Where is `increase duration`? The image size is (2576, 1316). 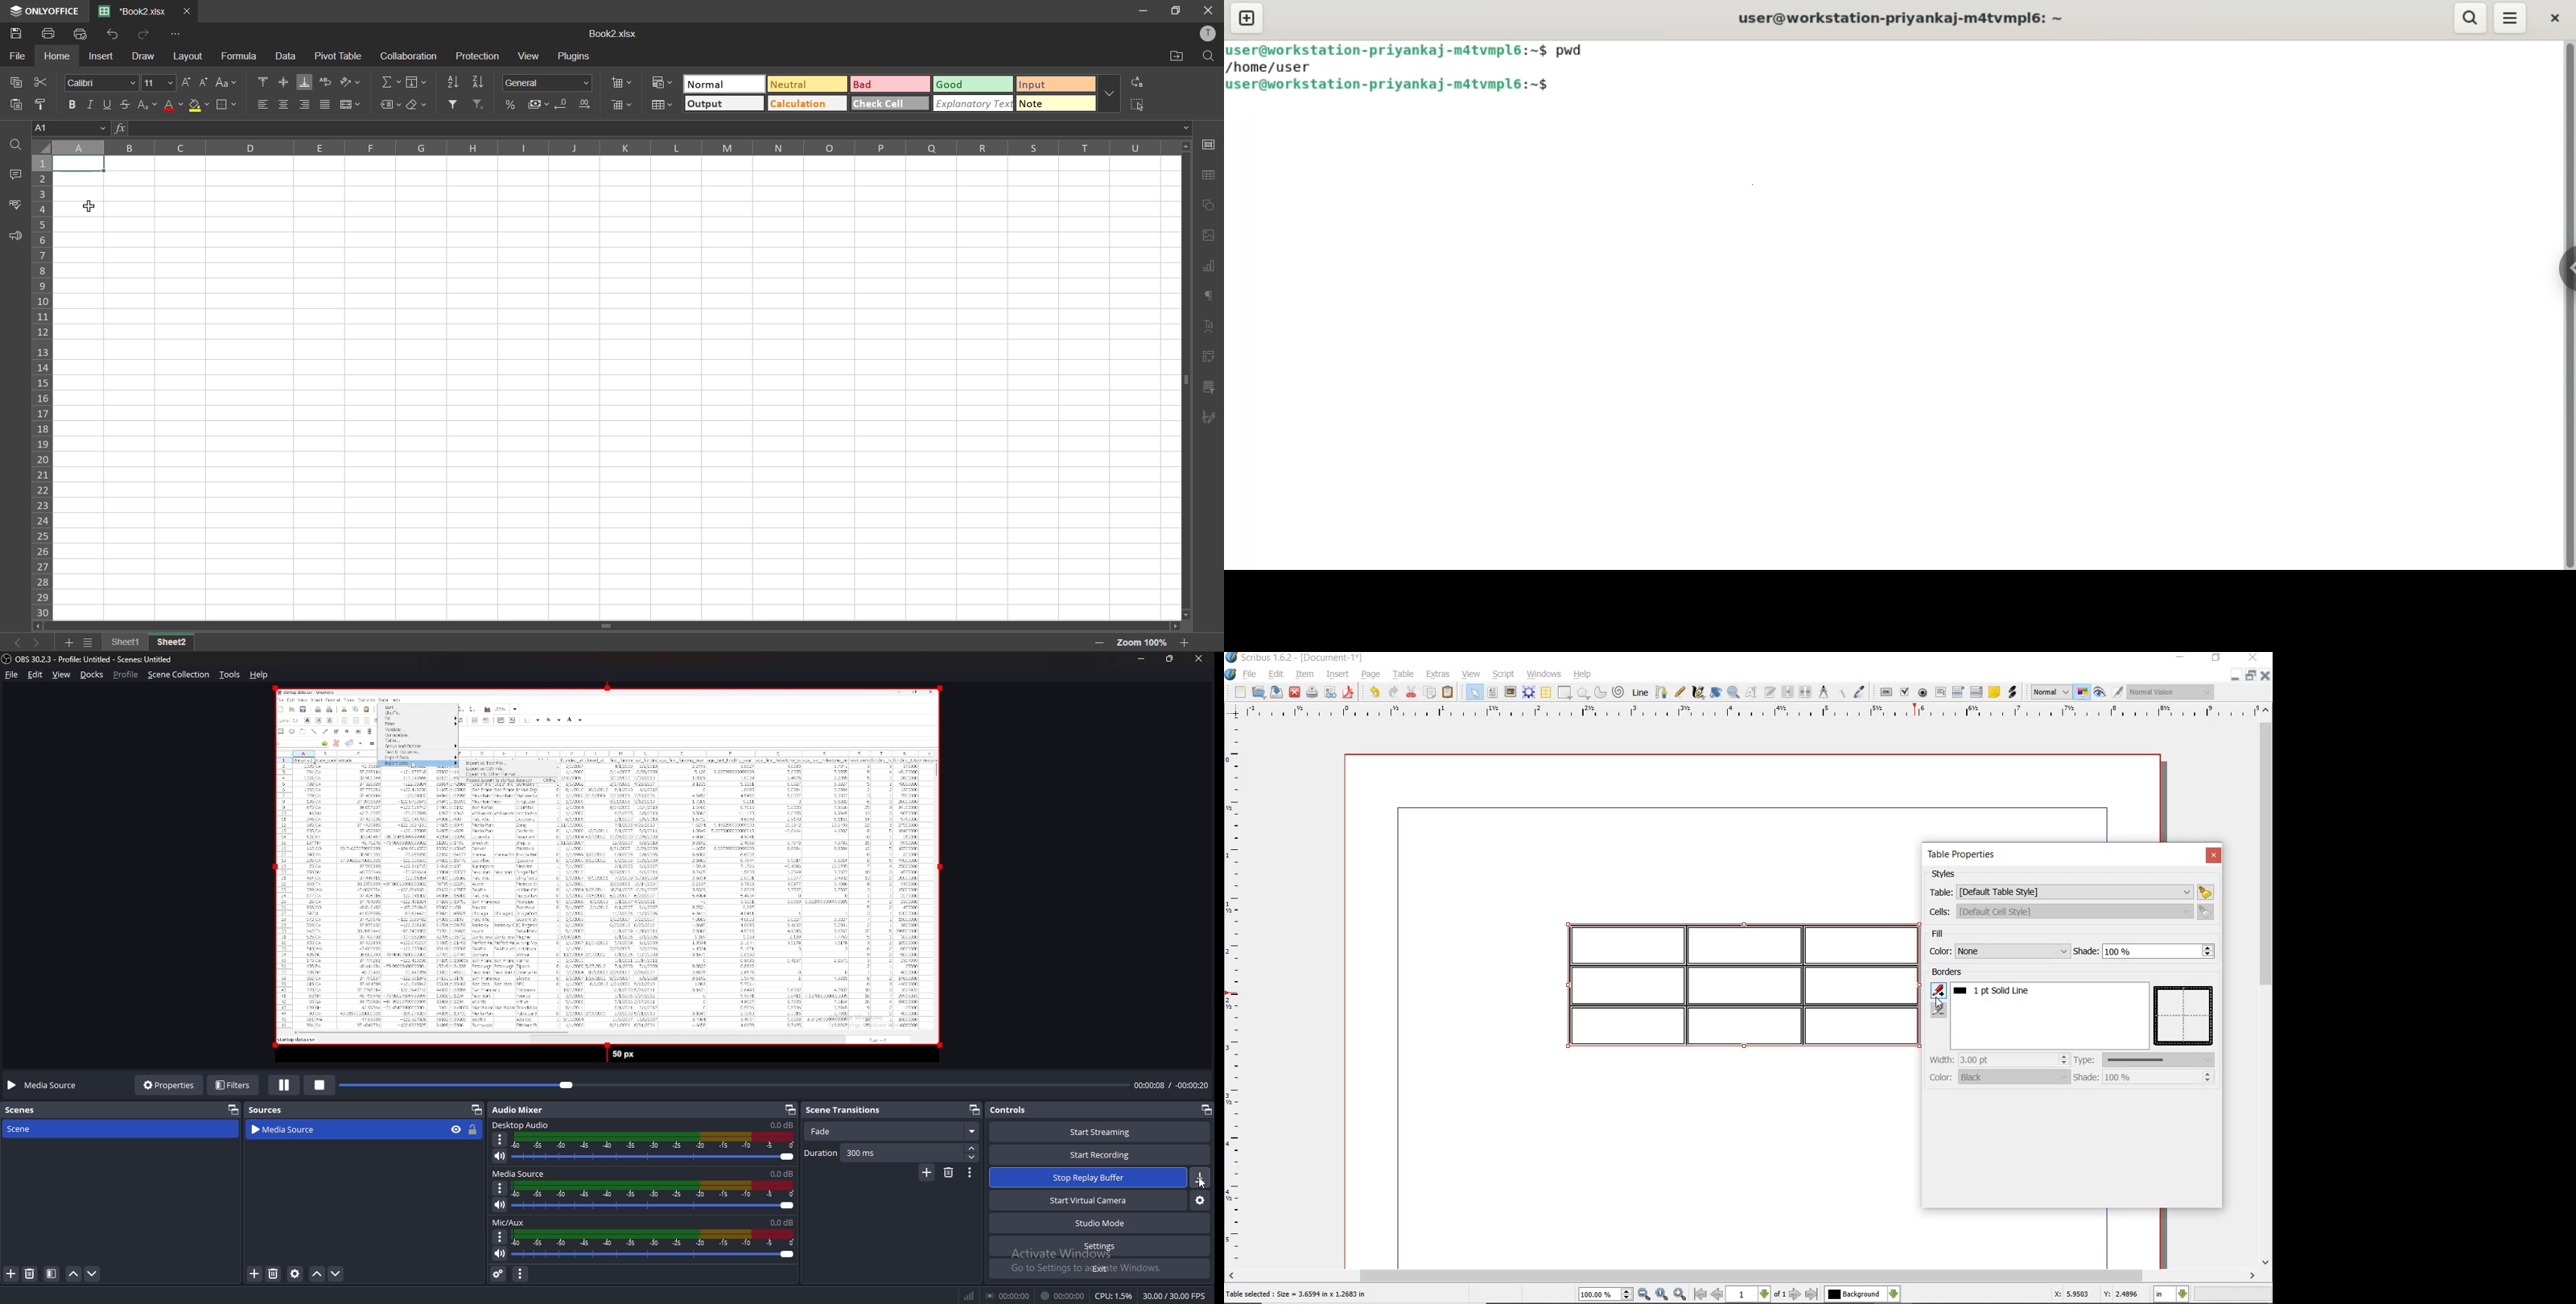
increase duration is located at coordinates (974, 1148).